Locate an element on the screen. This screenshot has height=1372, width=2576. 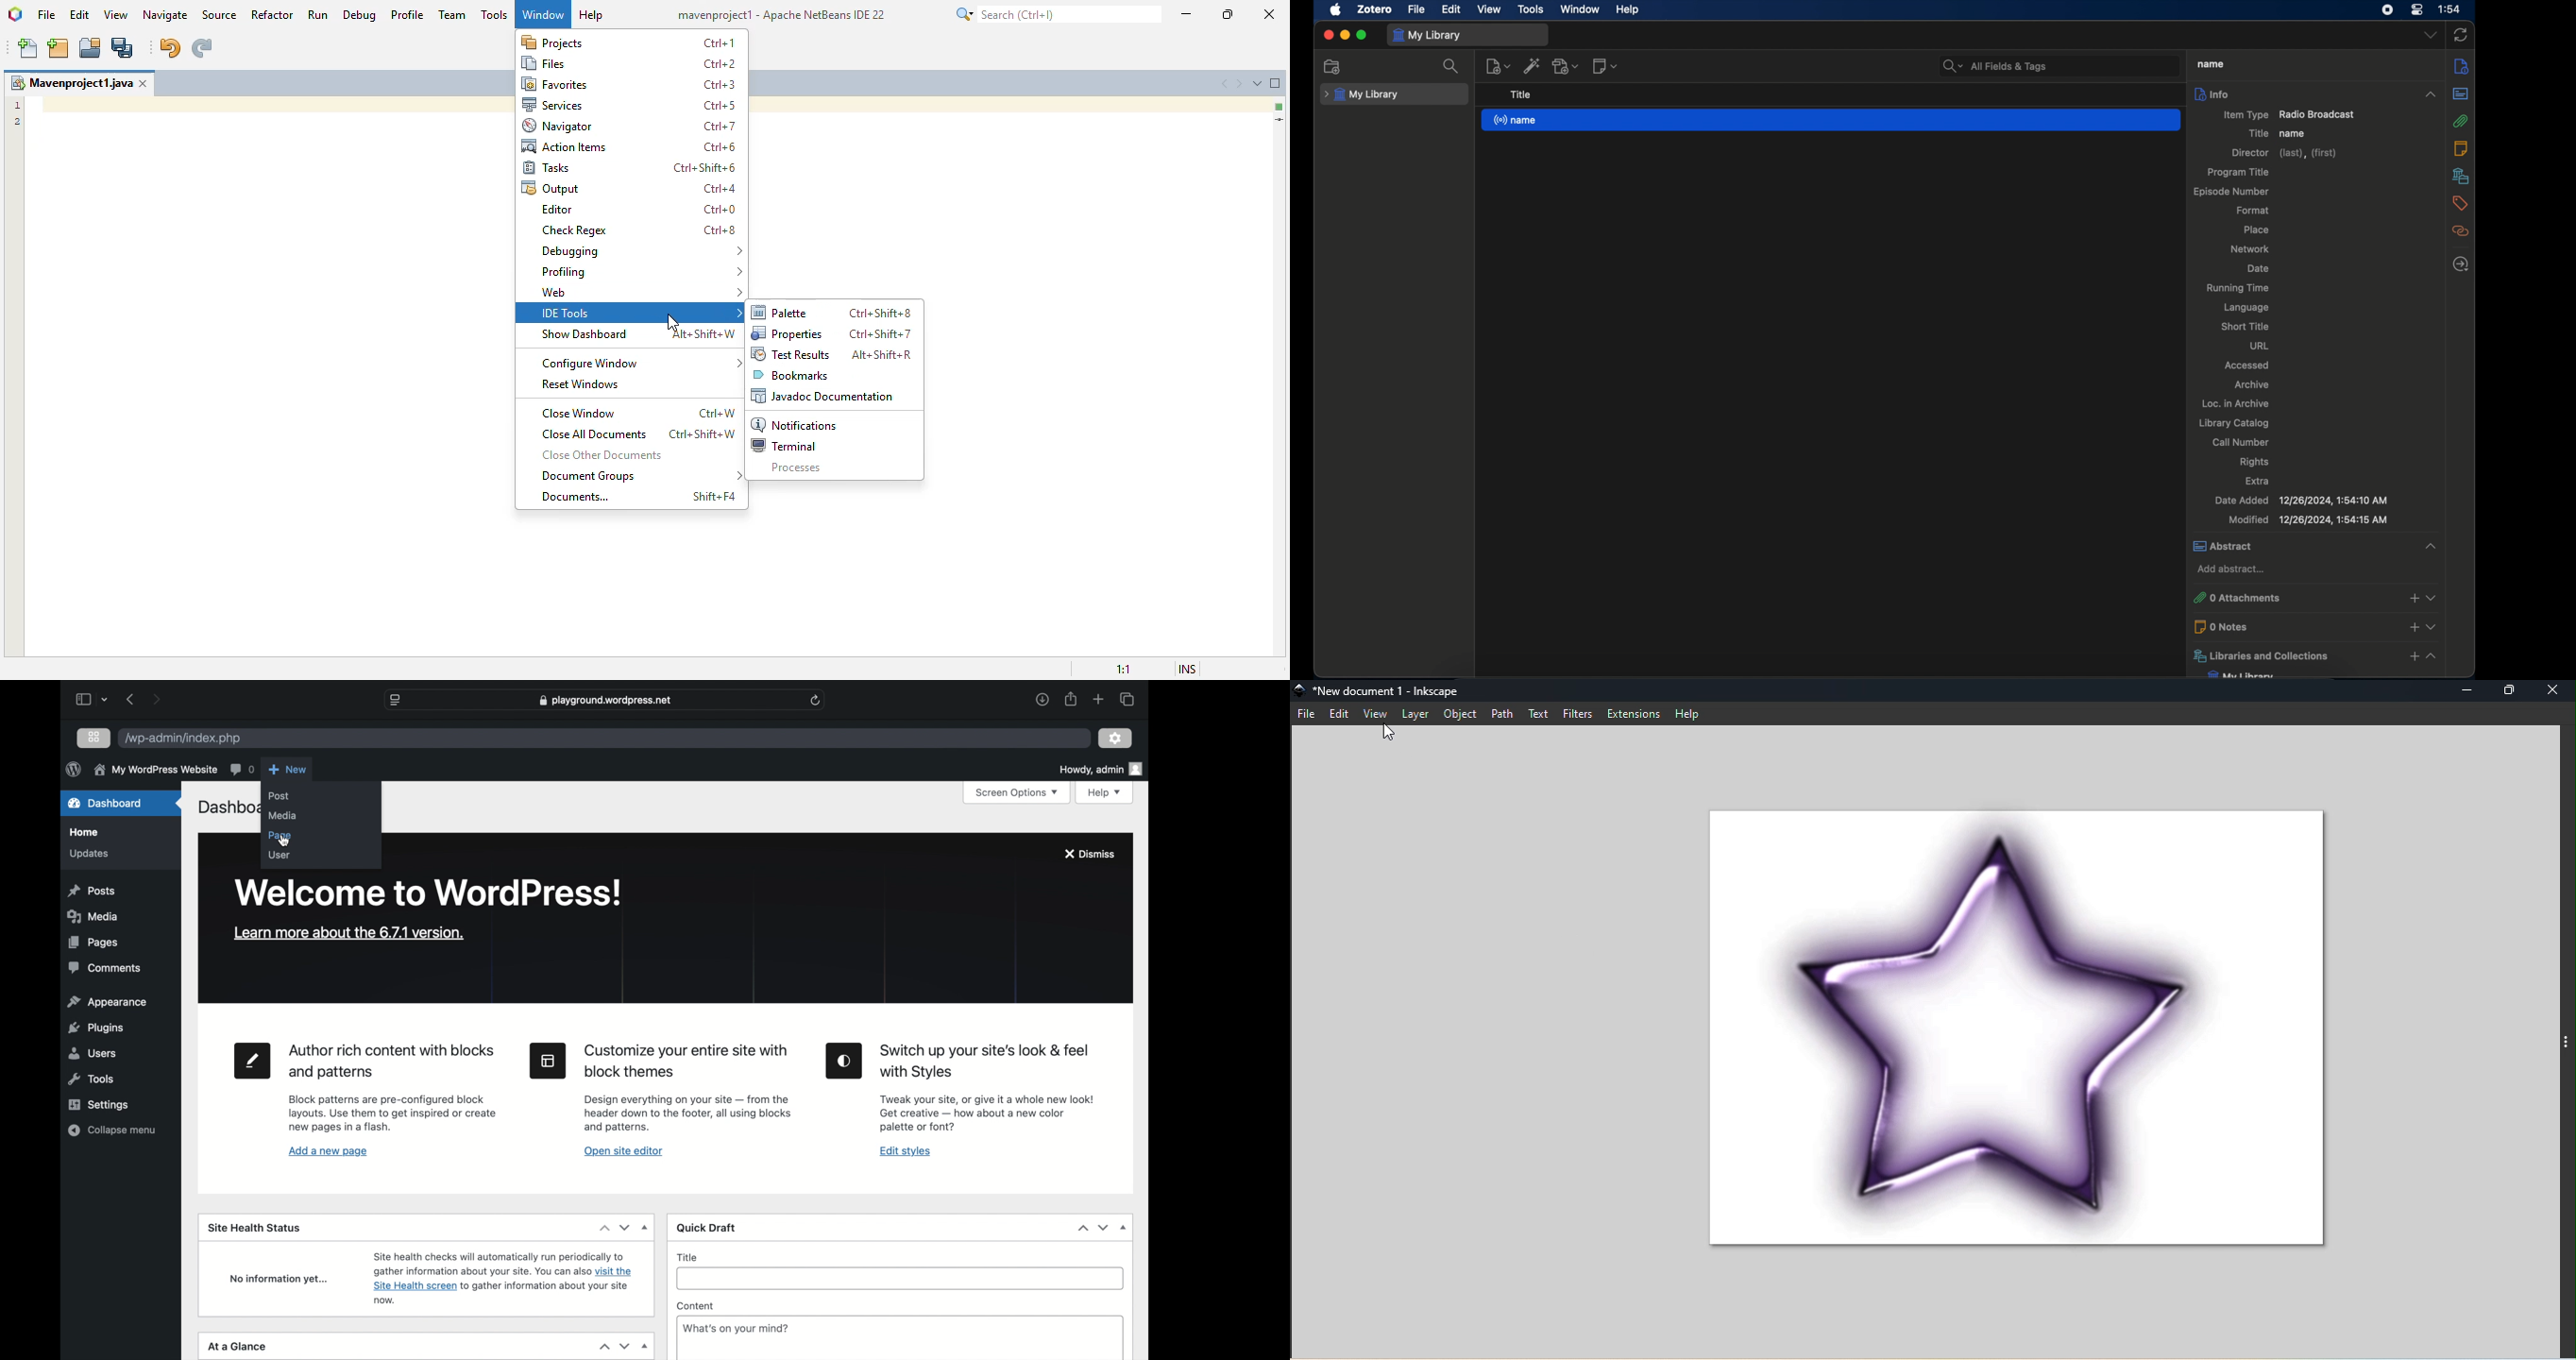
help is located at coordinates (1104, 793).